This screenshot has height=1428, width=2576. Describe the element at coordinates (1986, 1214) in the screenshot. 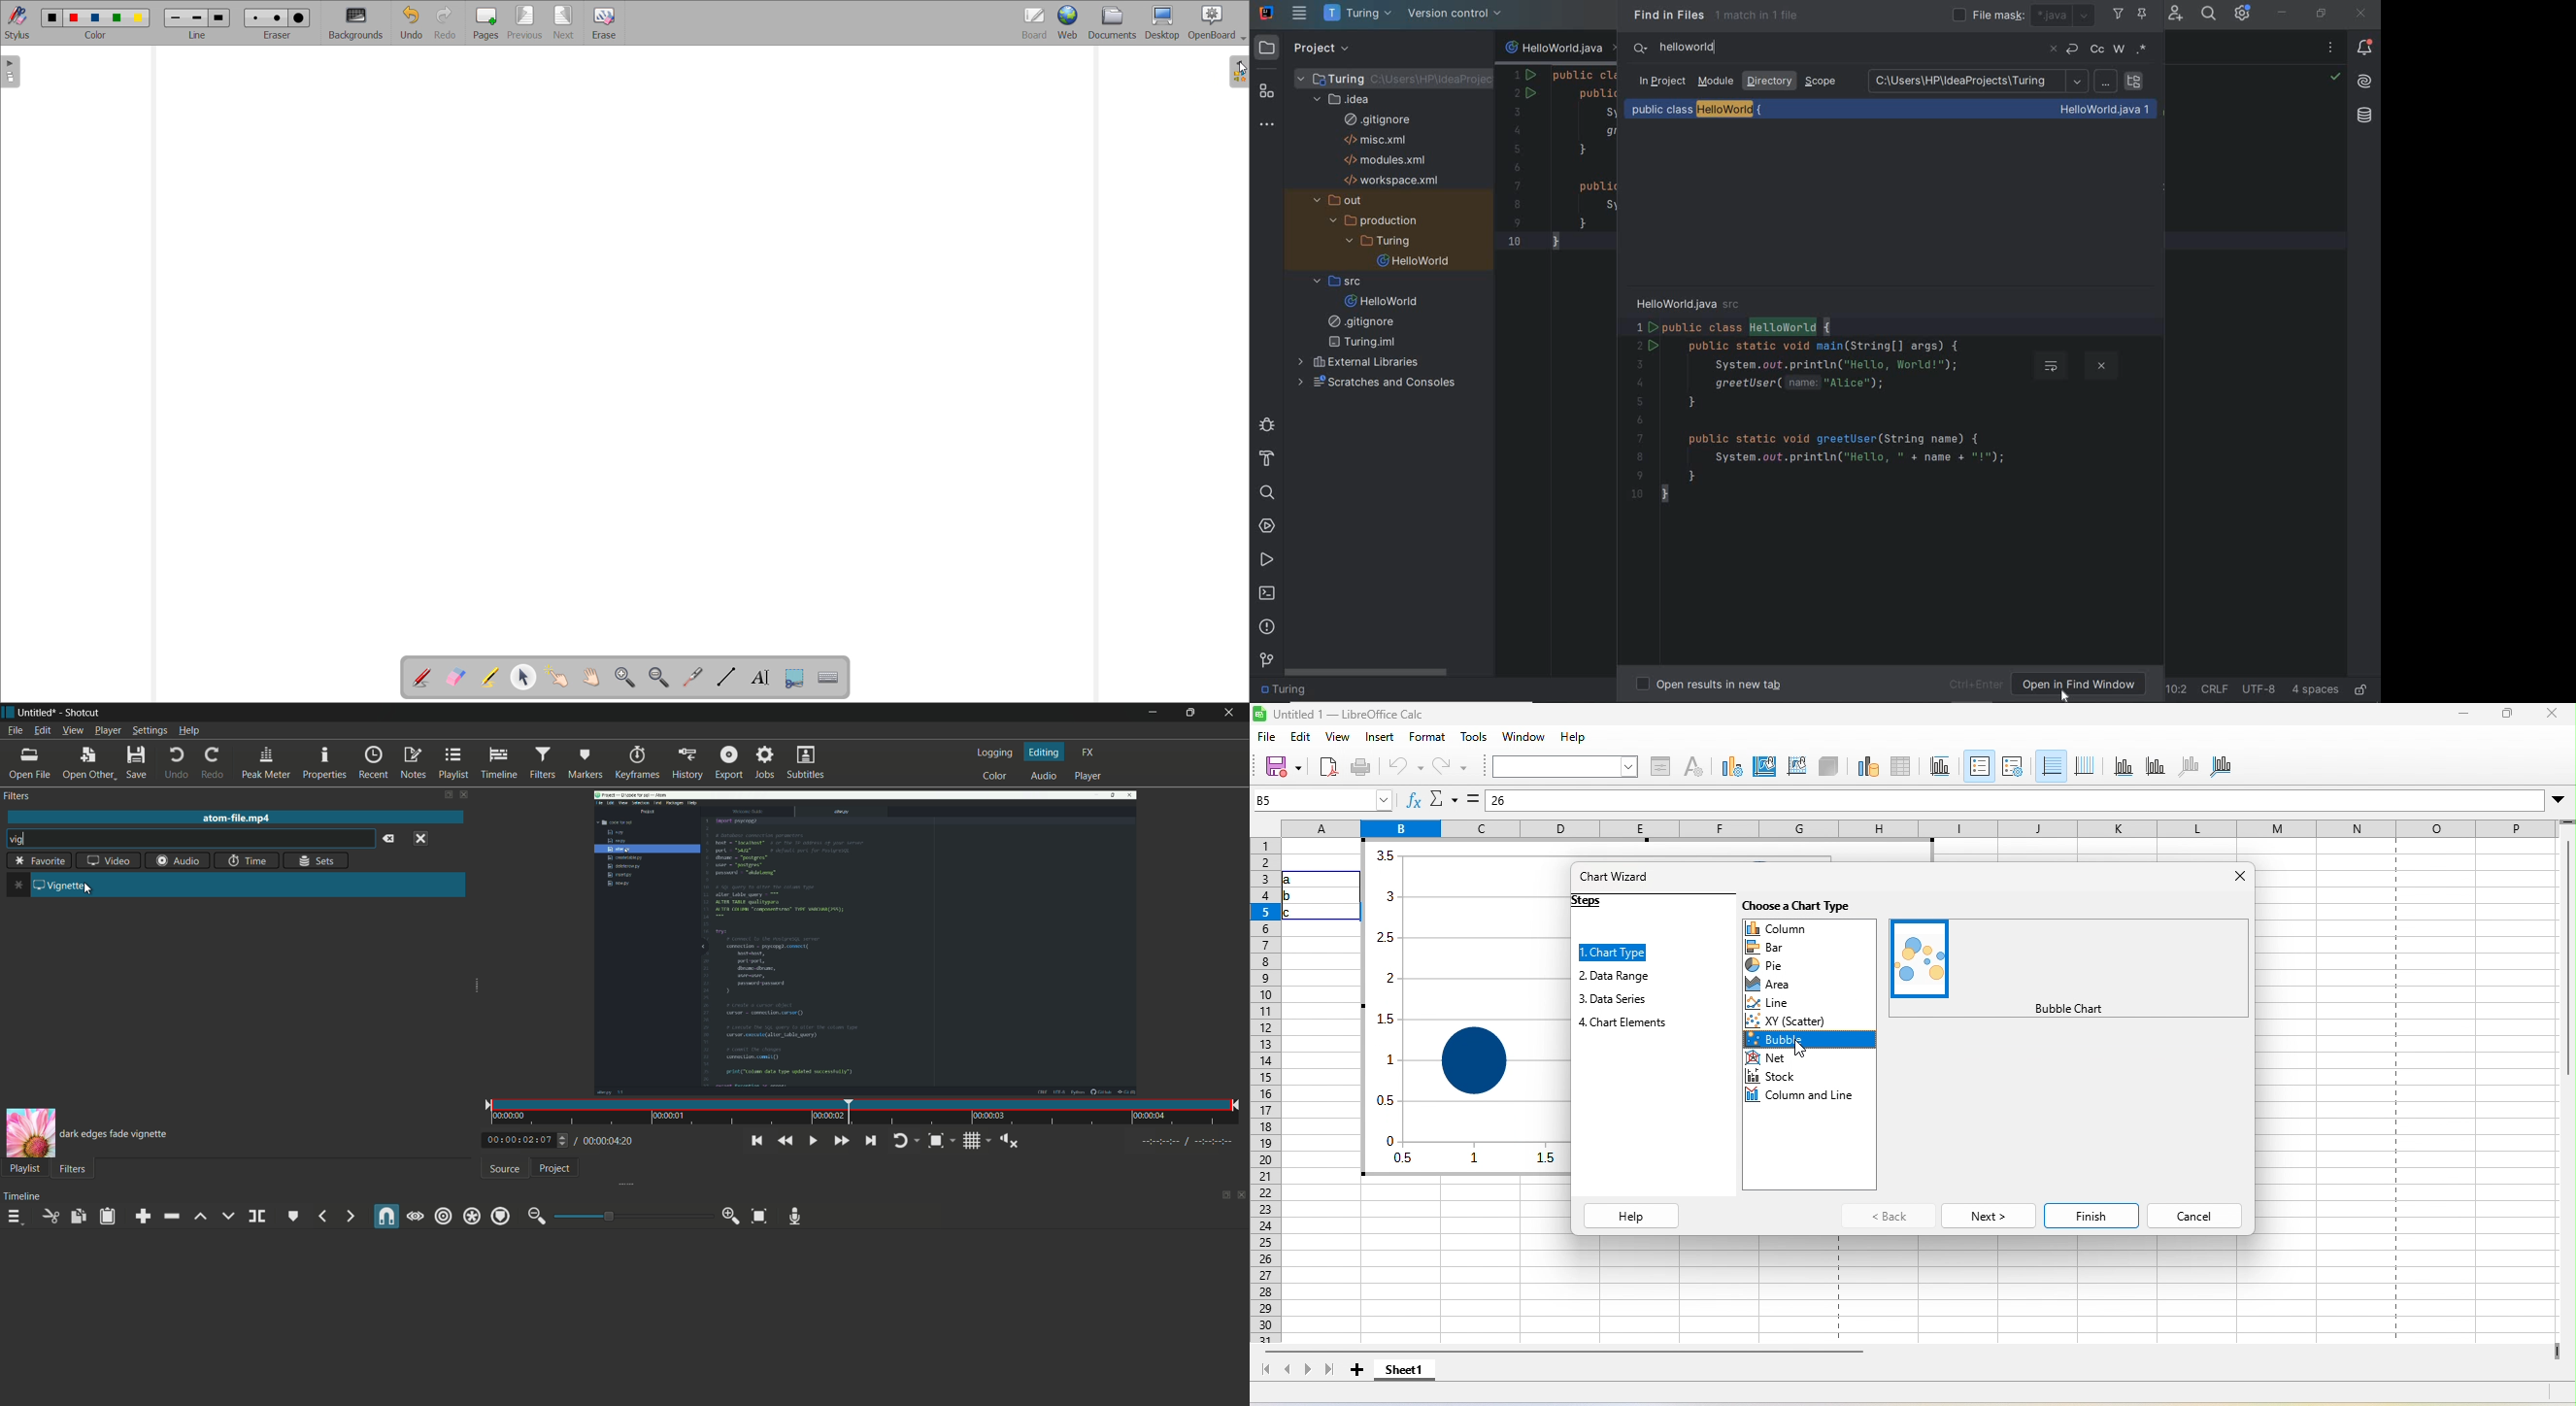

I see `next` at that location.